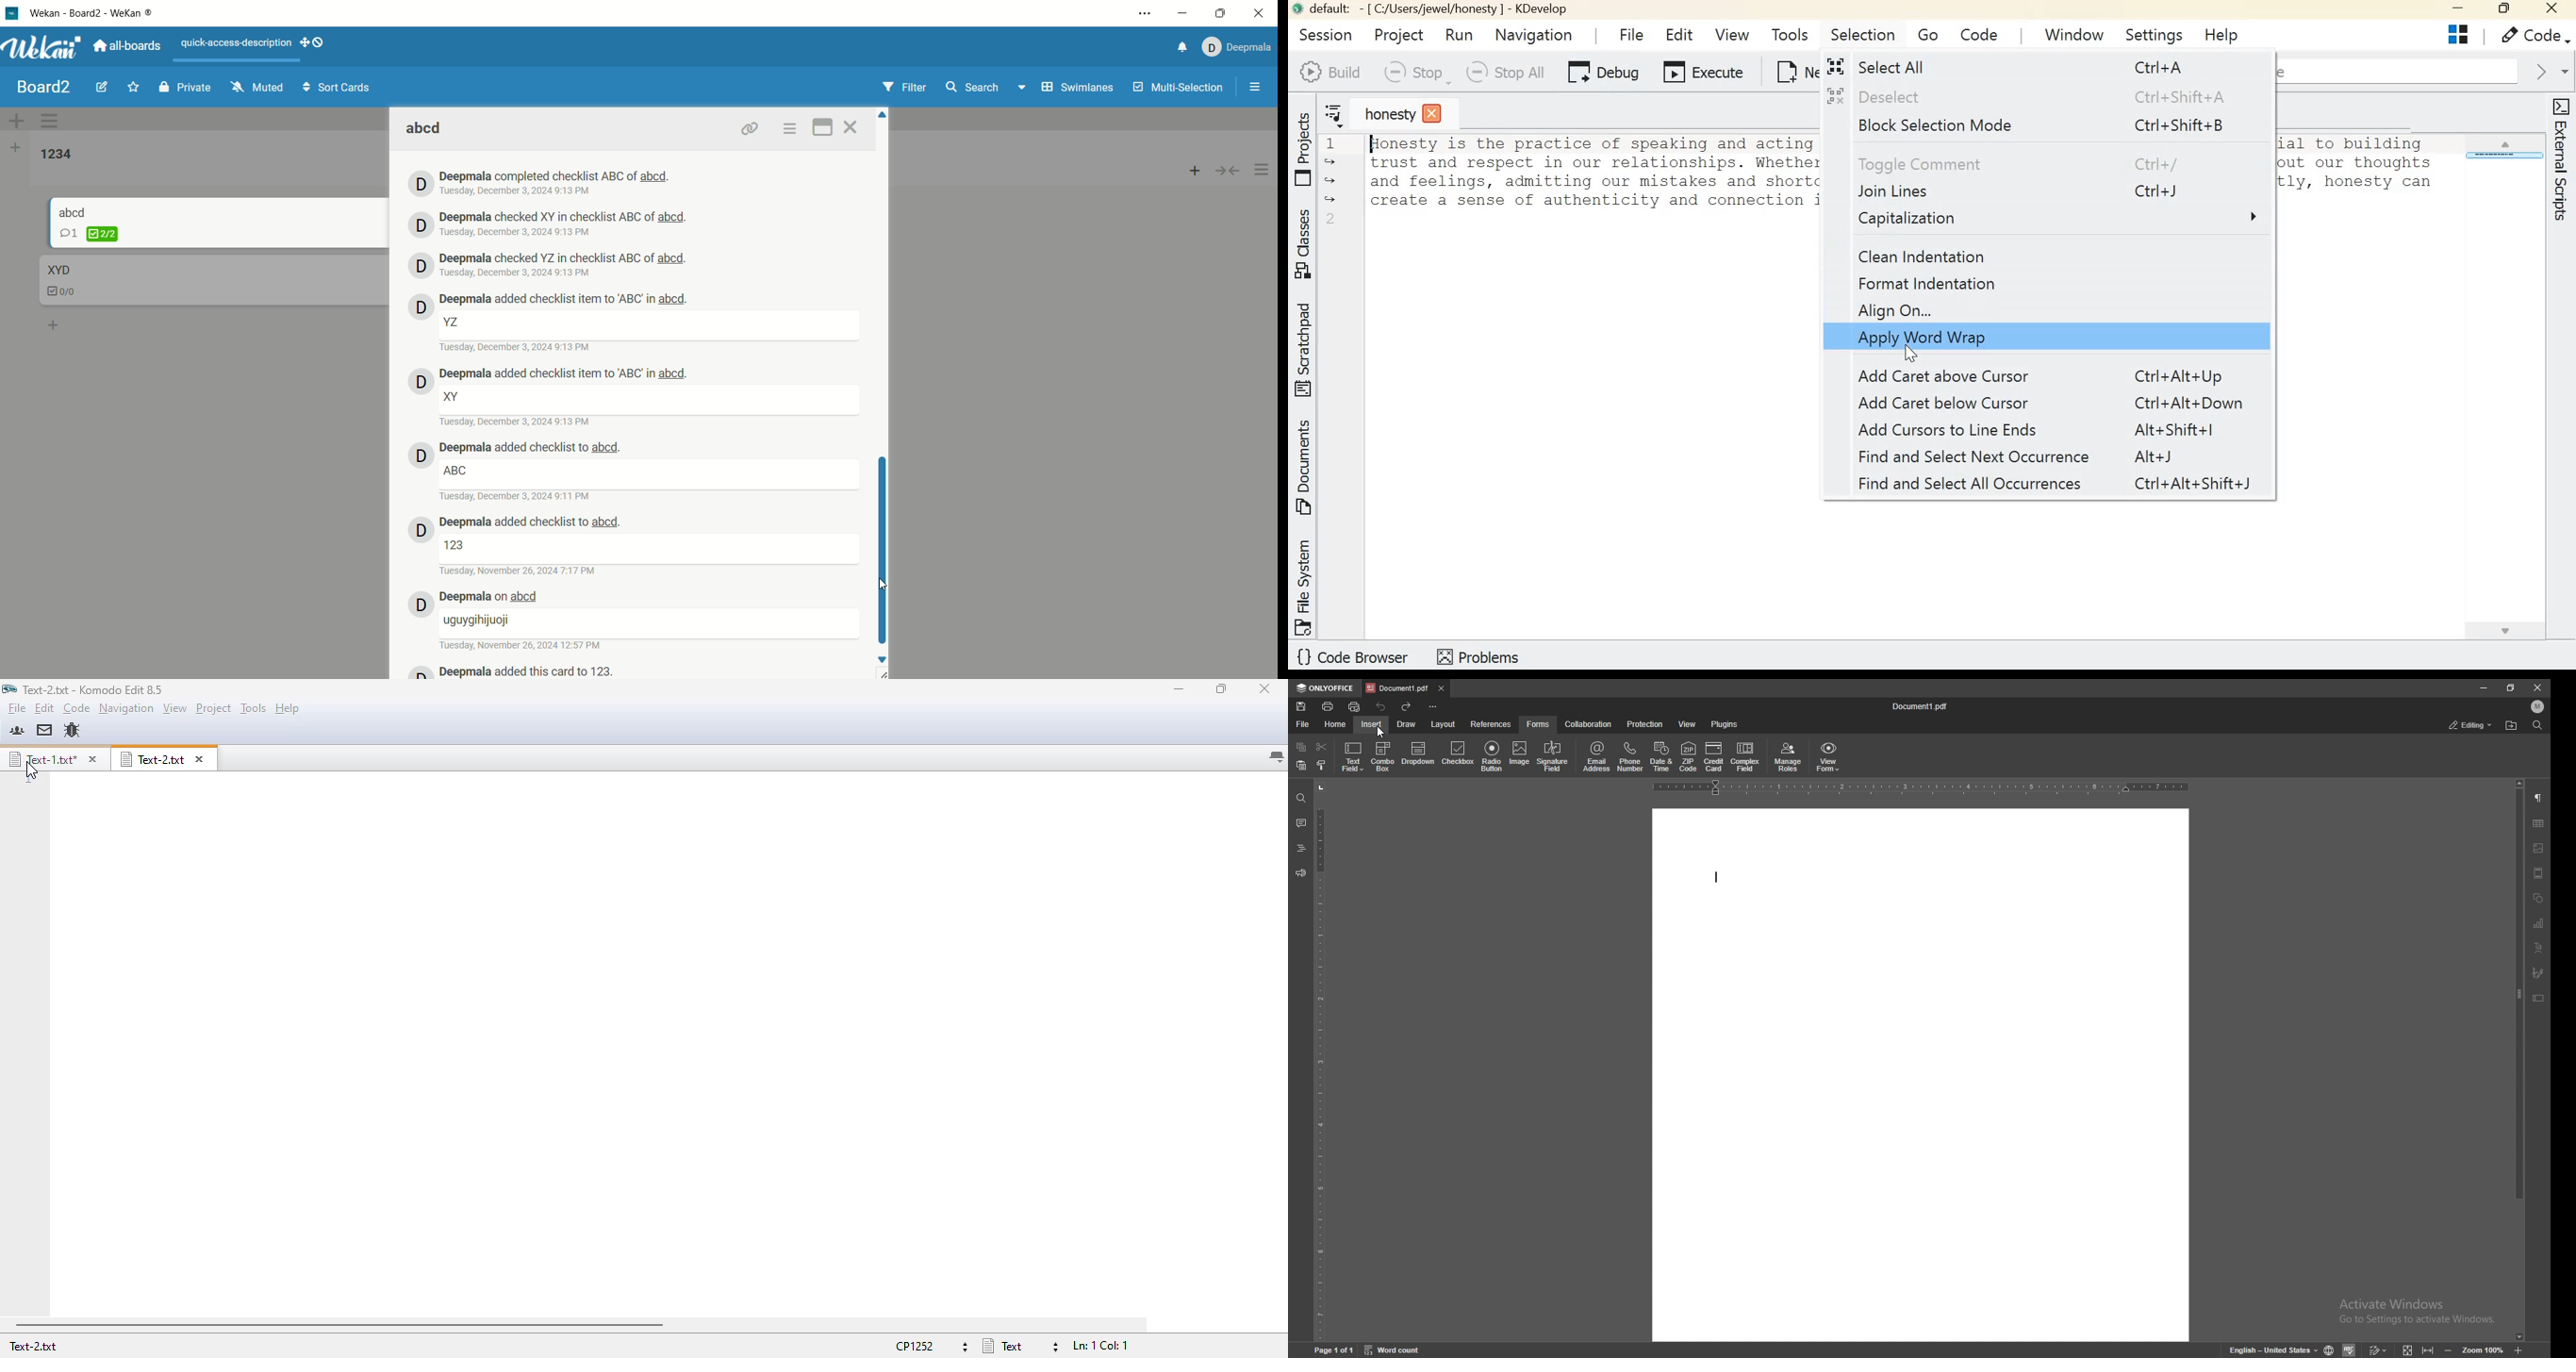 This screenshot has height=1372, width=2576. What do you see at coordinates (1183, 14) in the screenshot?
I see `minimize` at bounding box center [1183, 14].